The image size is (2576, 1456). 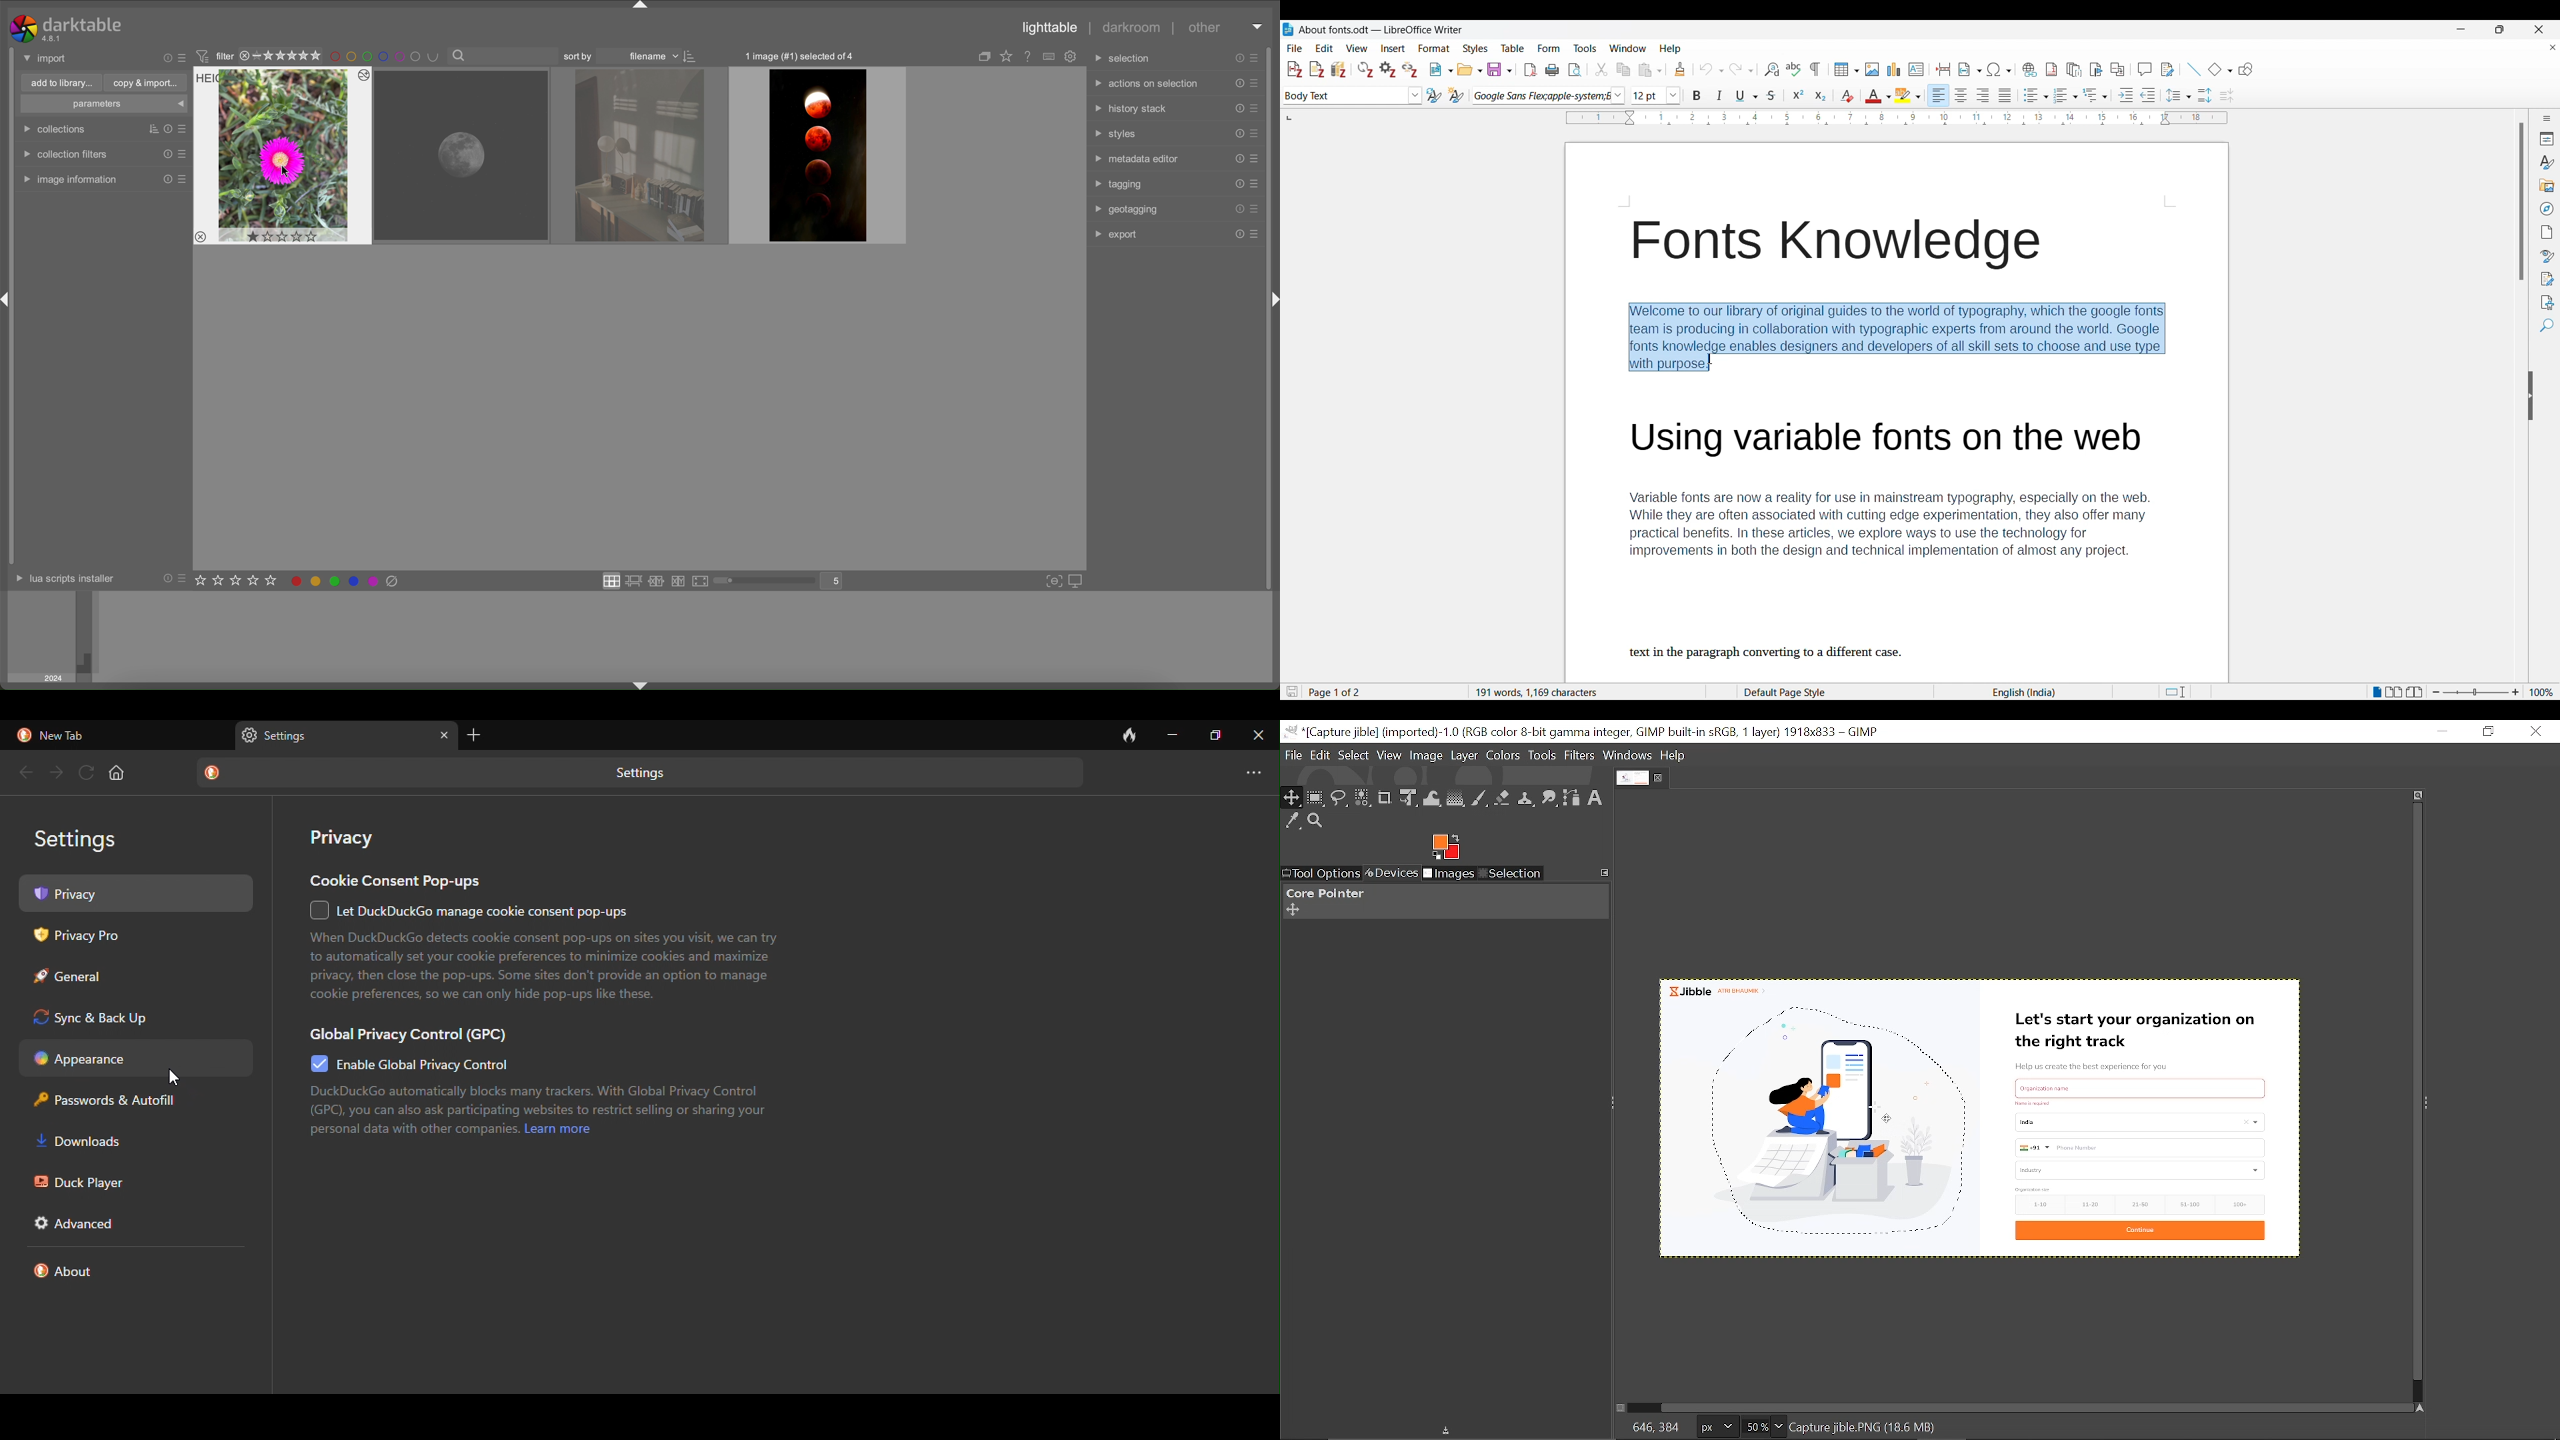 What do you see at coordinates (1238, 134) in the screenshot?
I see `reset presets` at bounding box center [1238, 134].